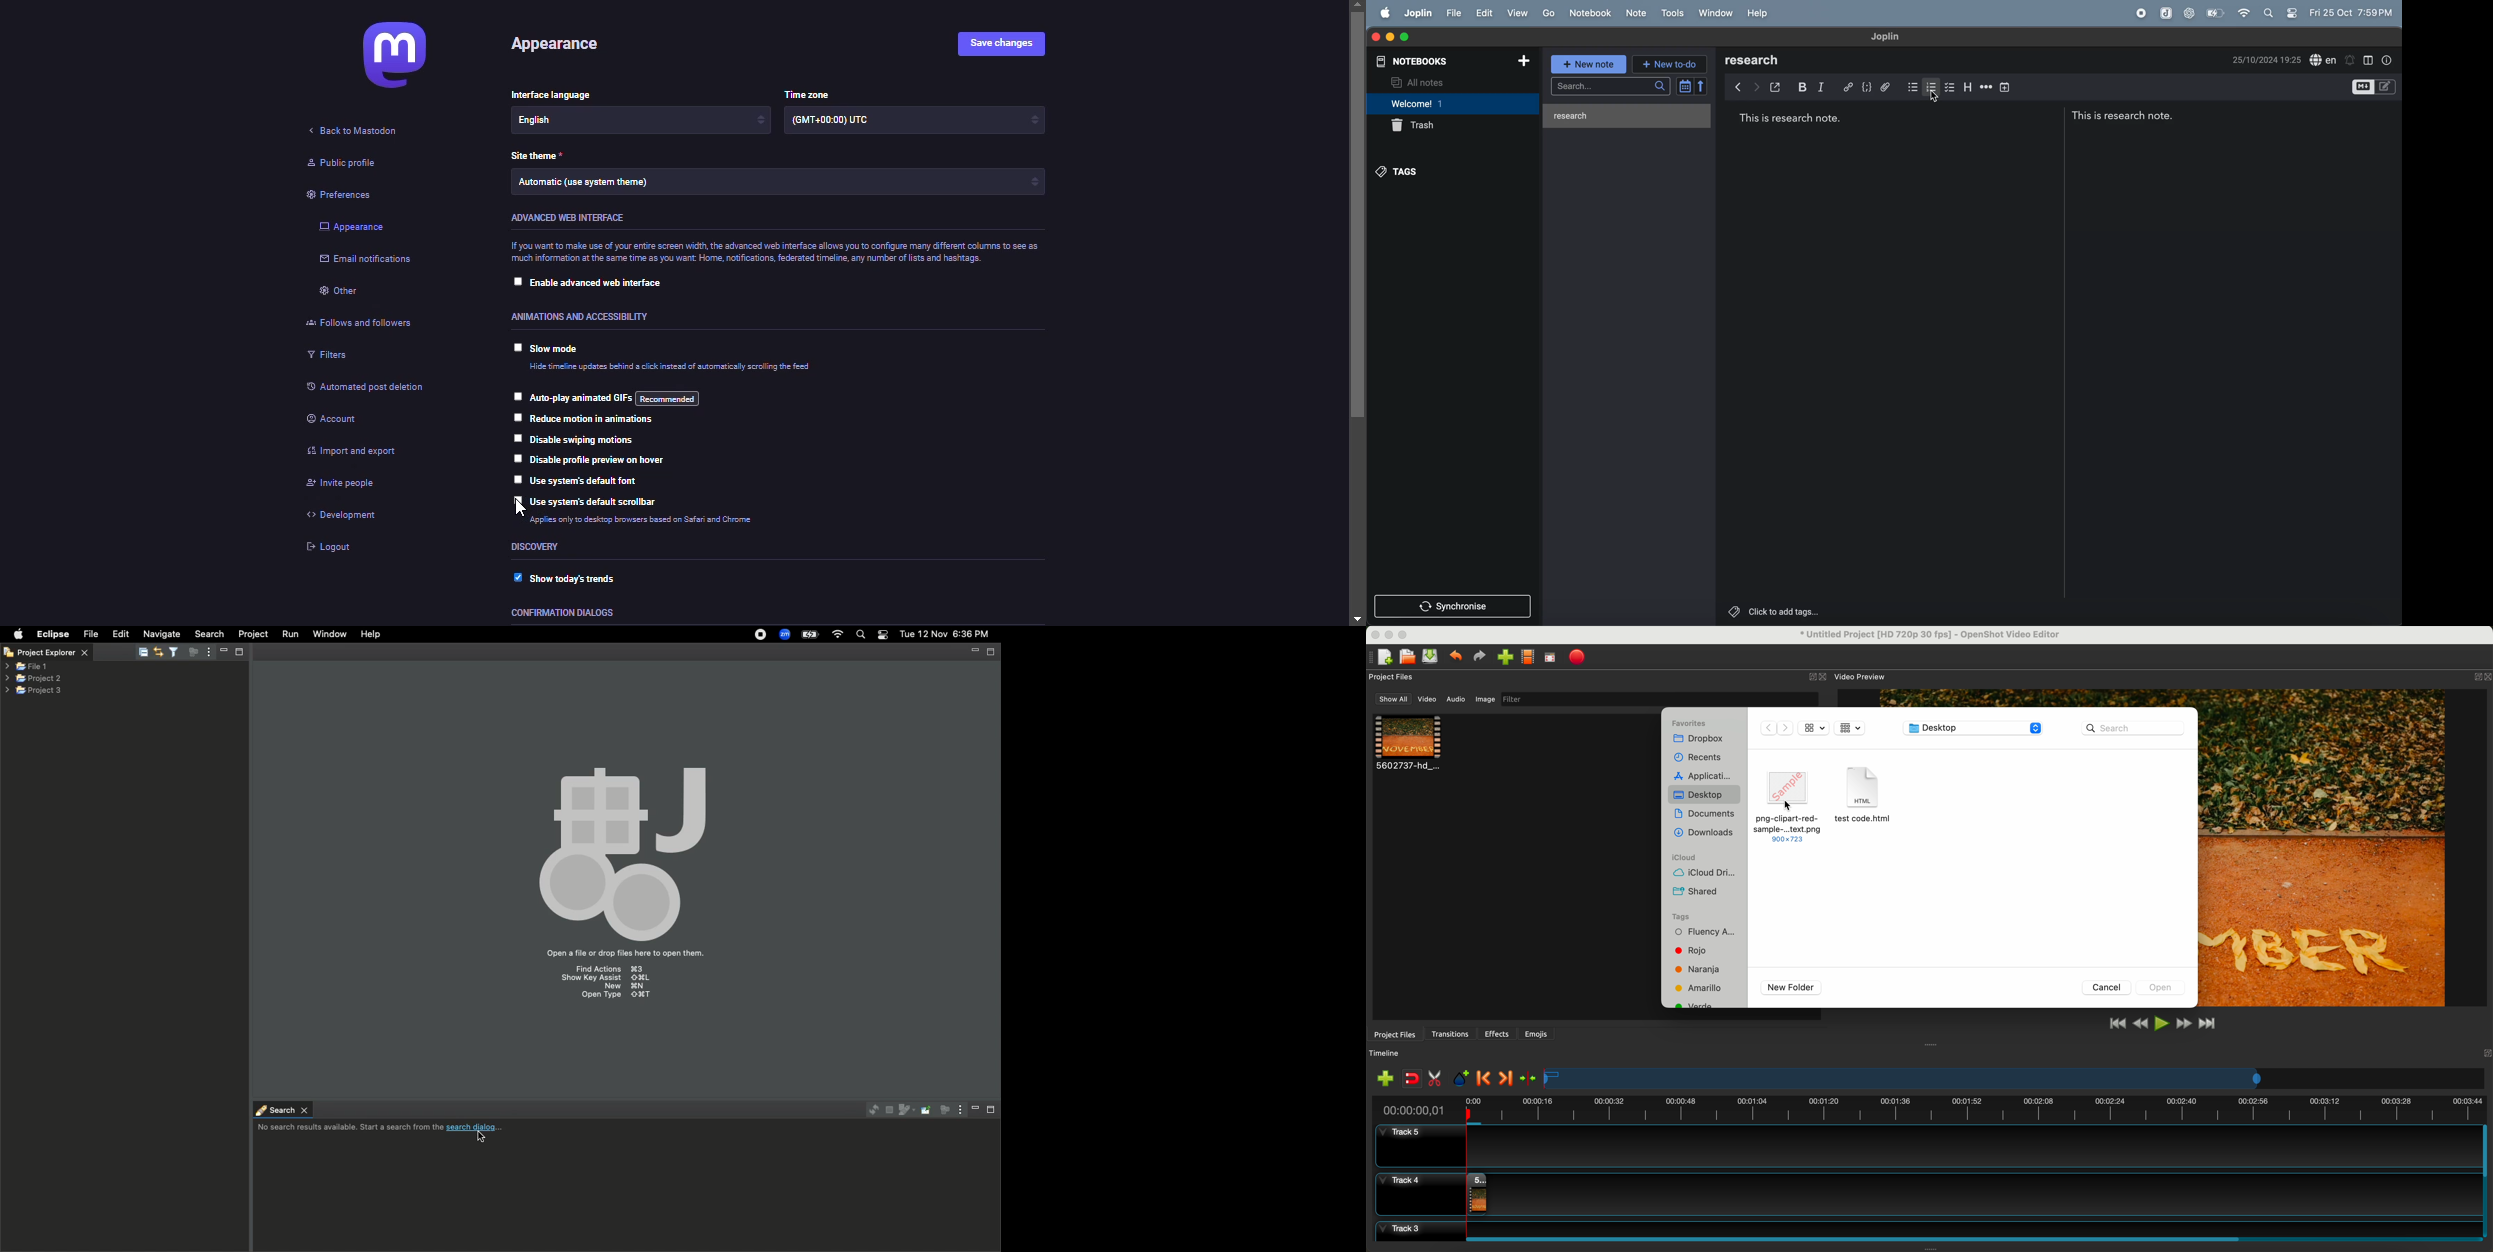  I want to click on research note, so click(1626, 116).